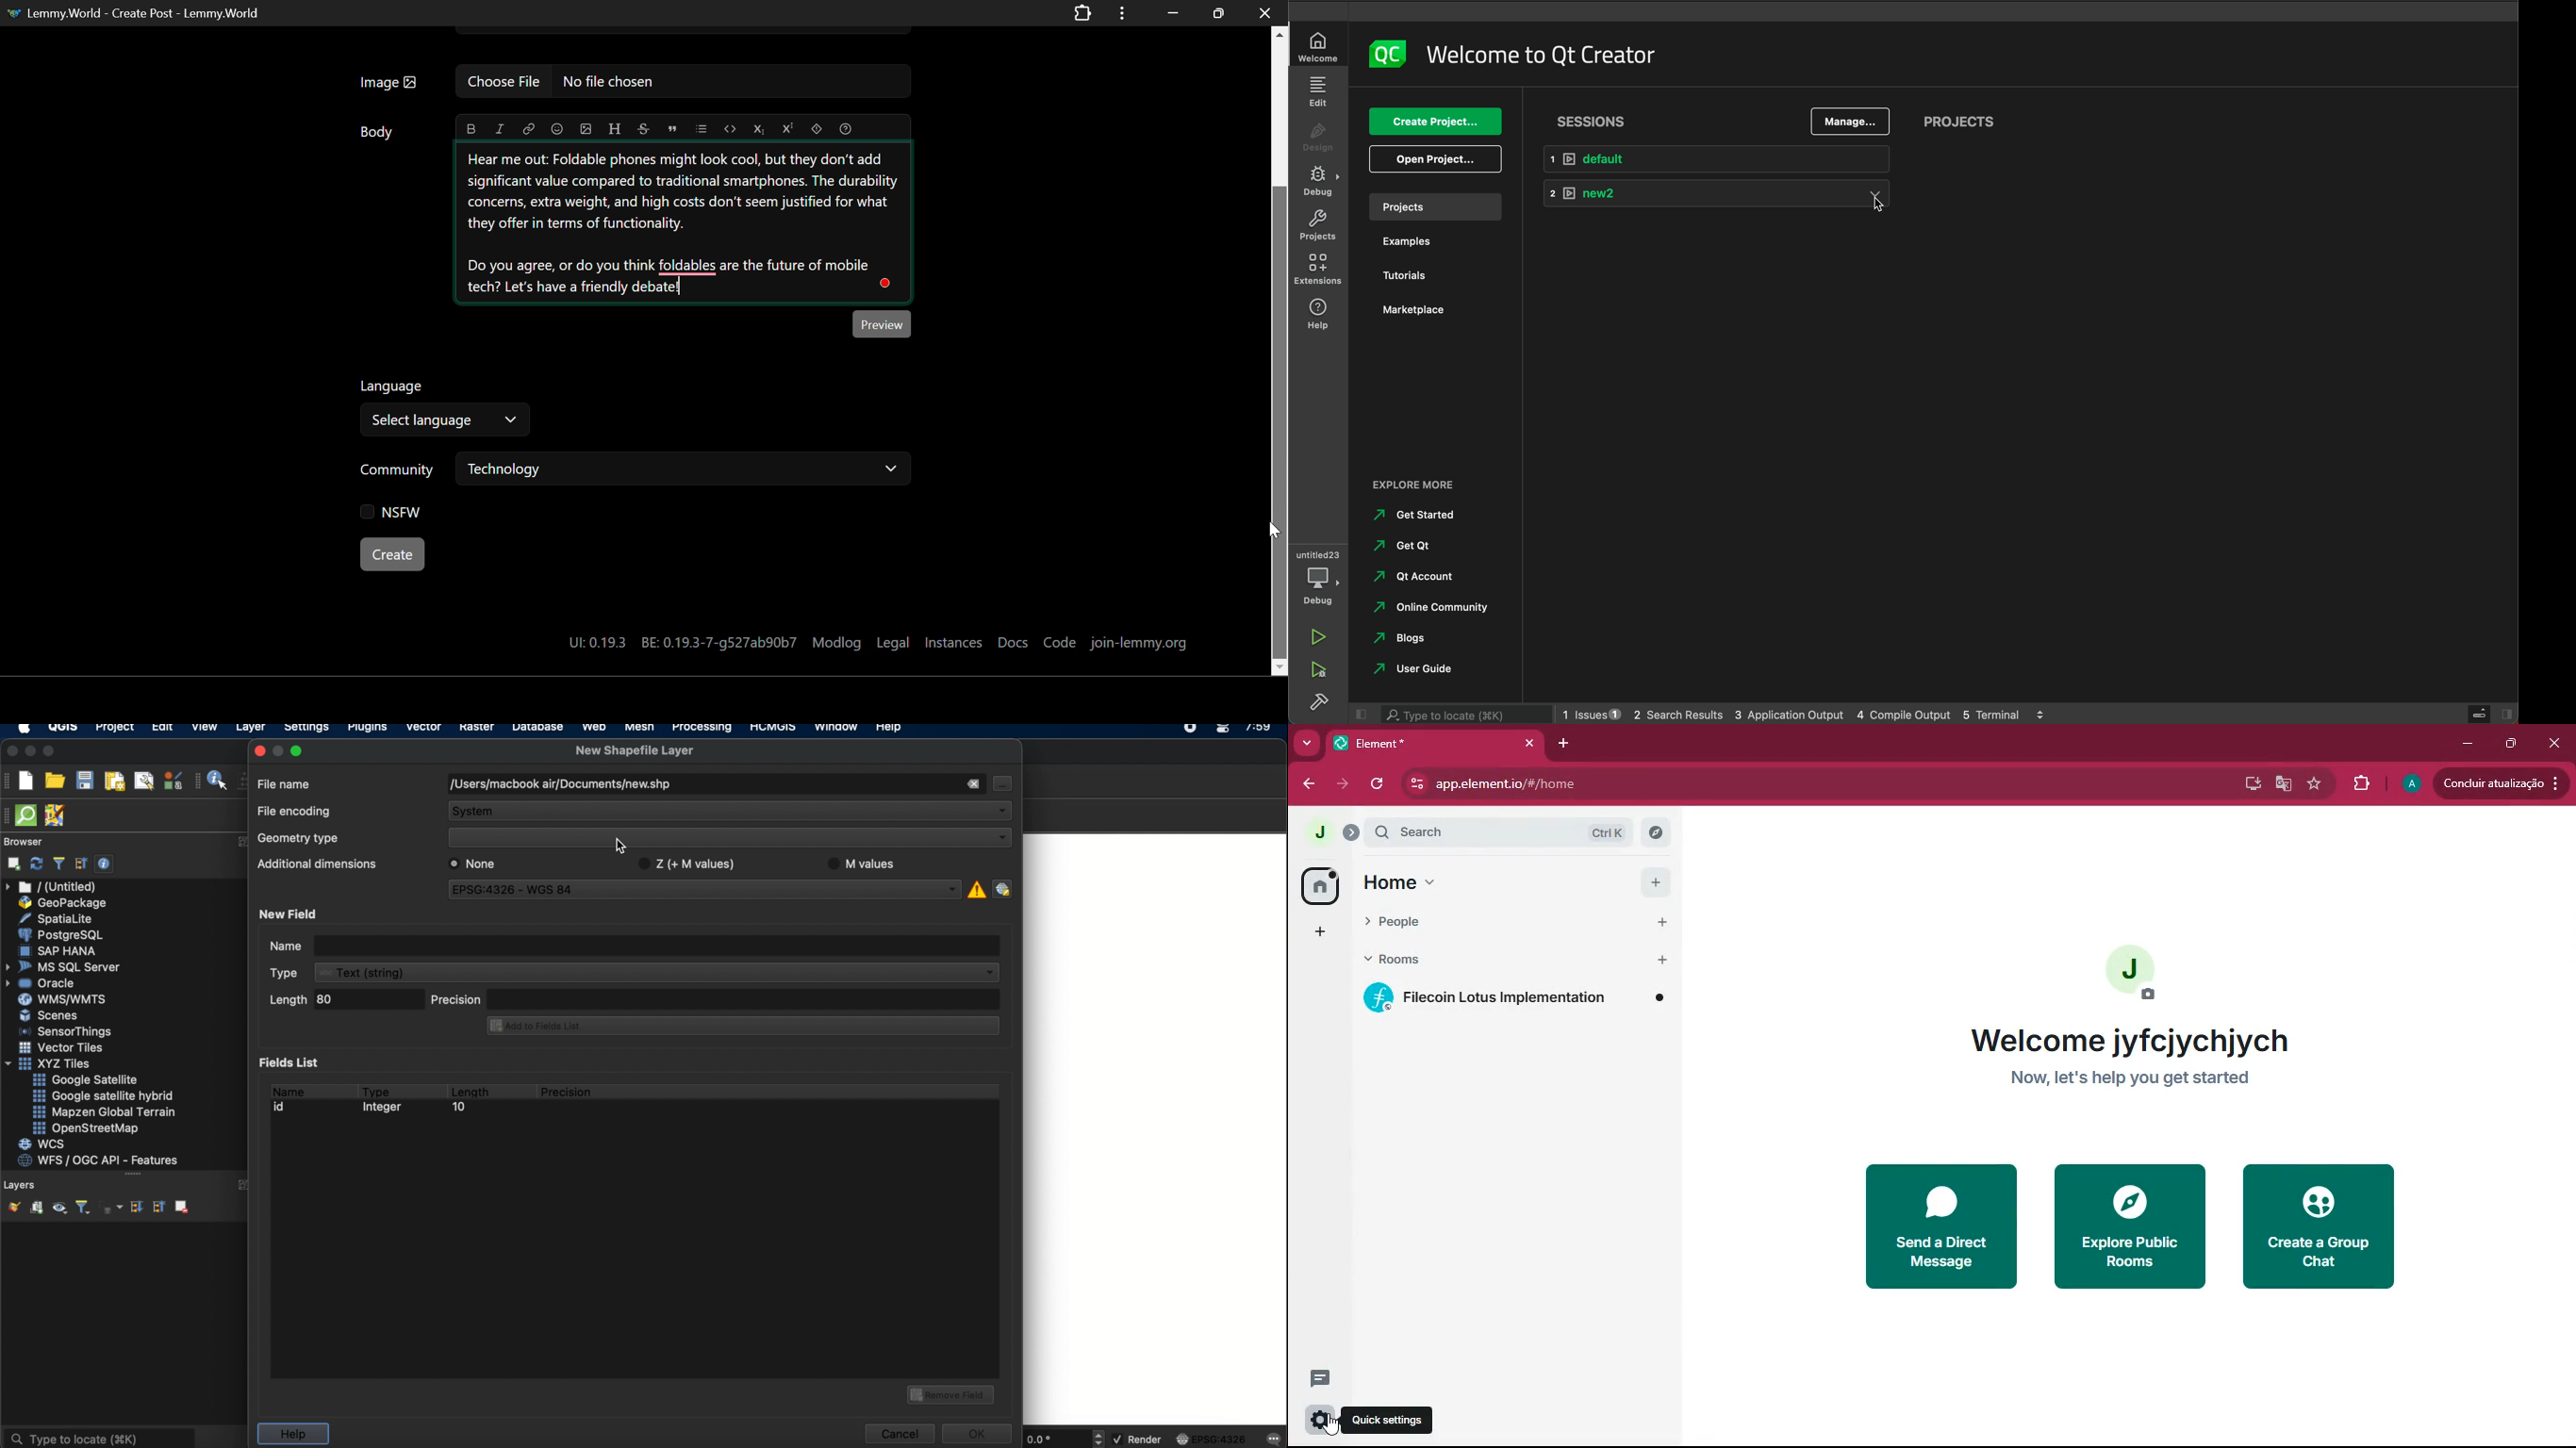 The width and height of the screenshot is (2576, 1456). Describe the element at coordinates (8, 814) in the screenshot. I see `hidden toolbar` at that location.